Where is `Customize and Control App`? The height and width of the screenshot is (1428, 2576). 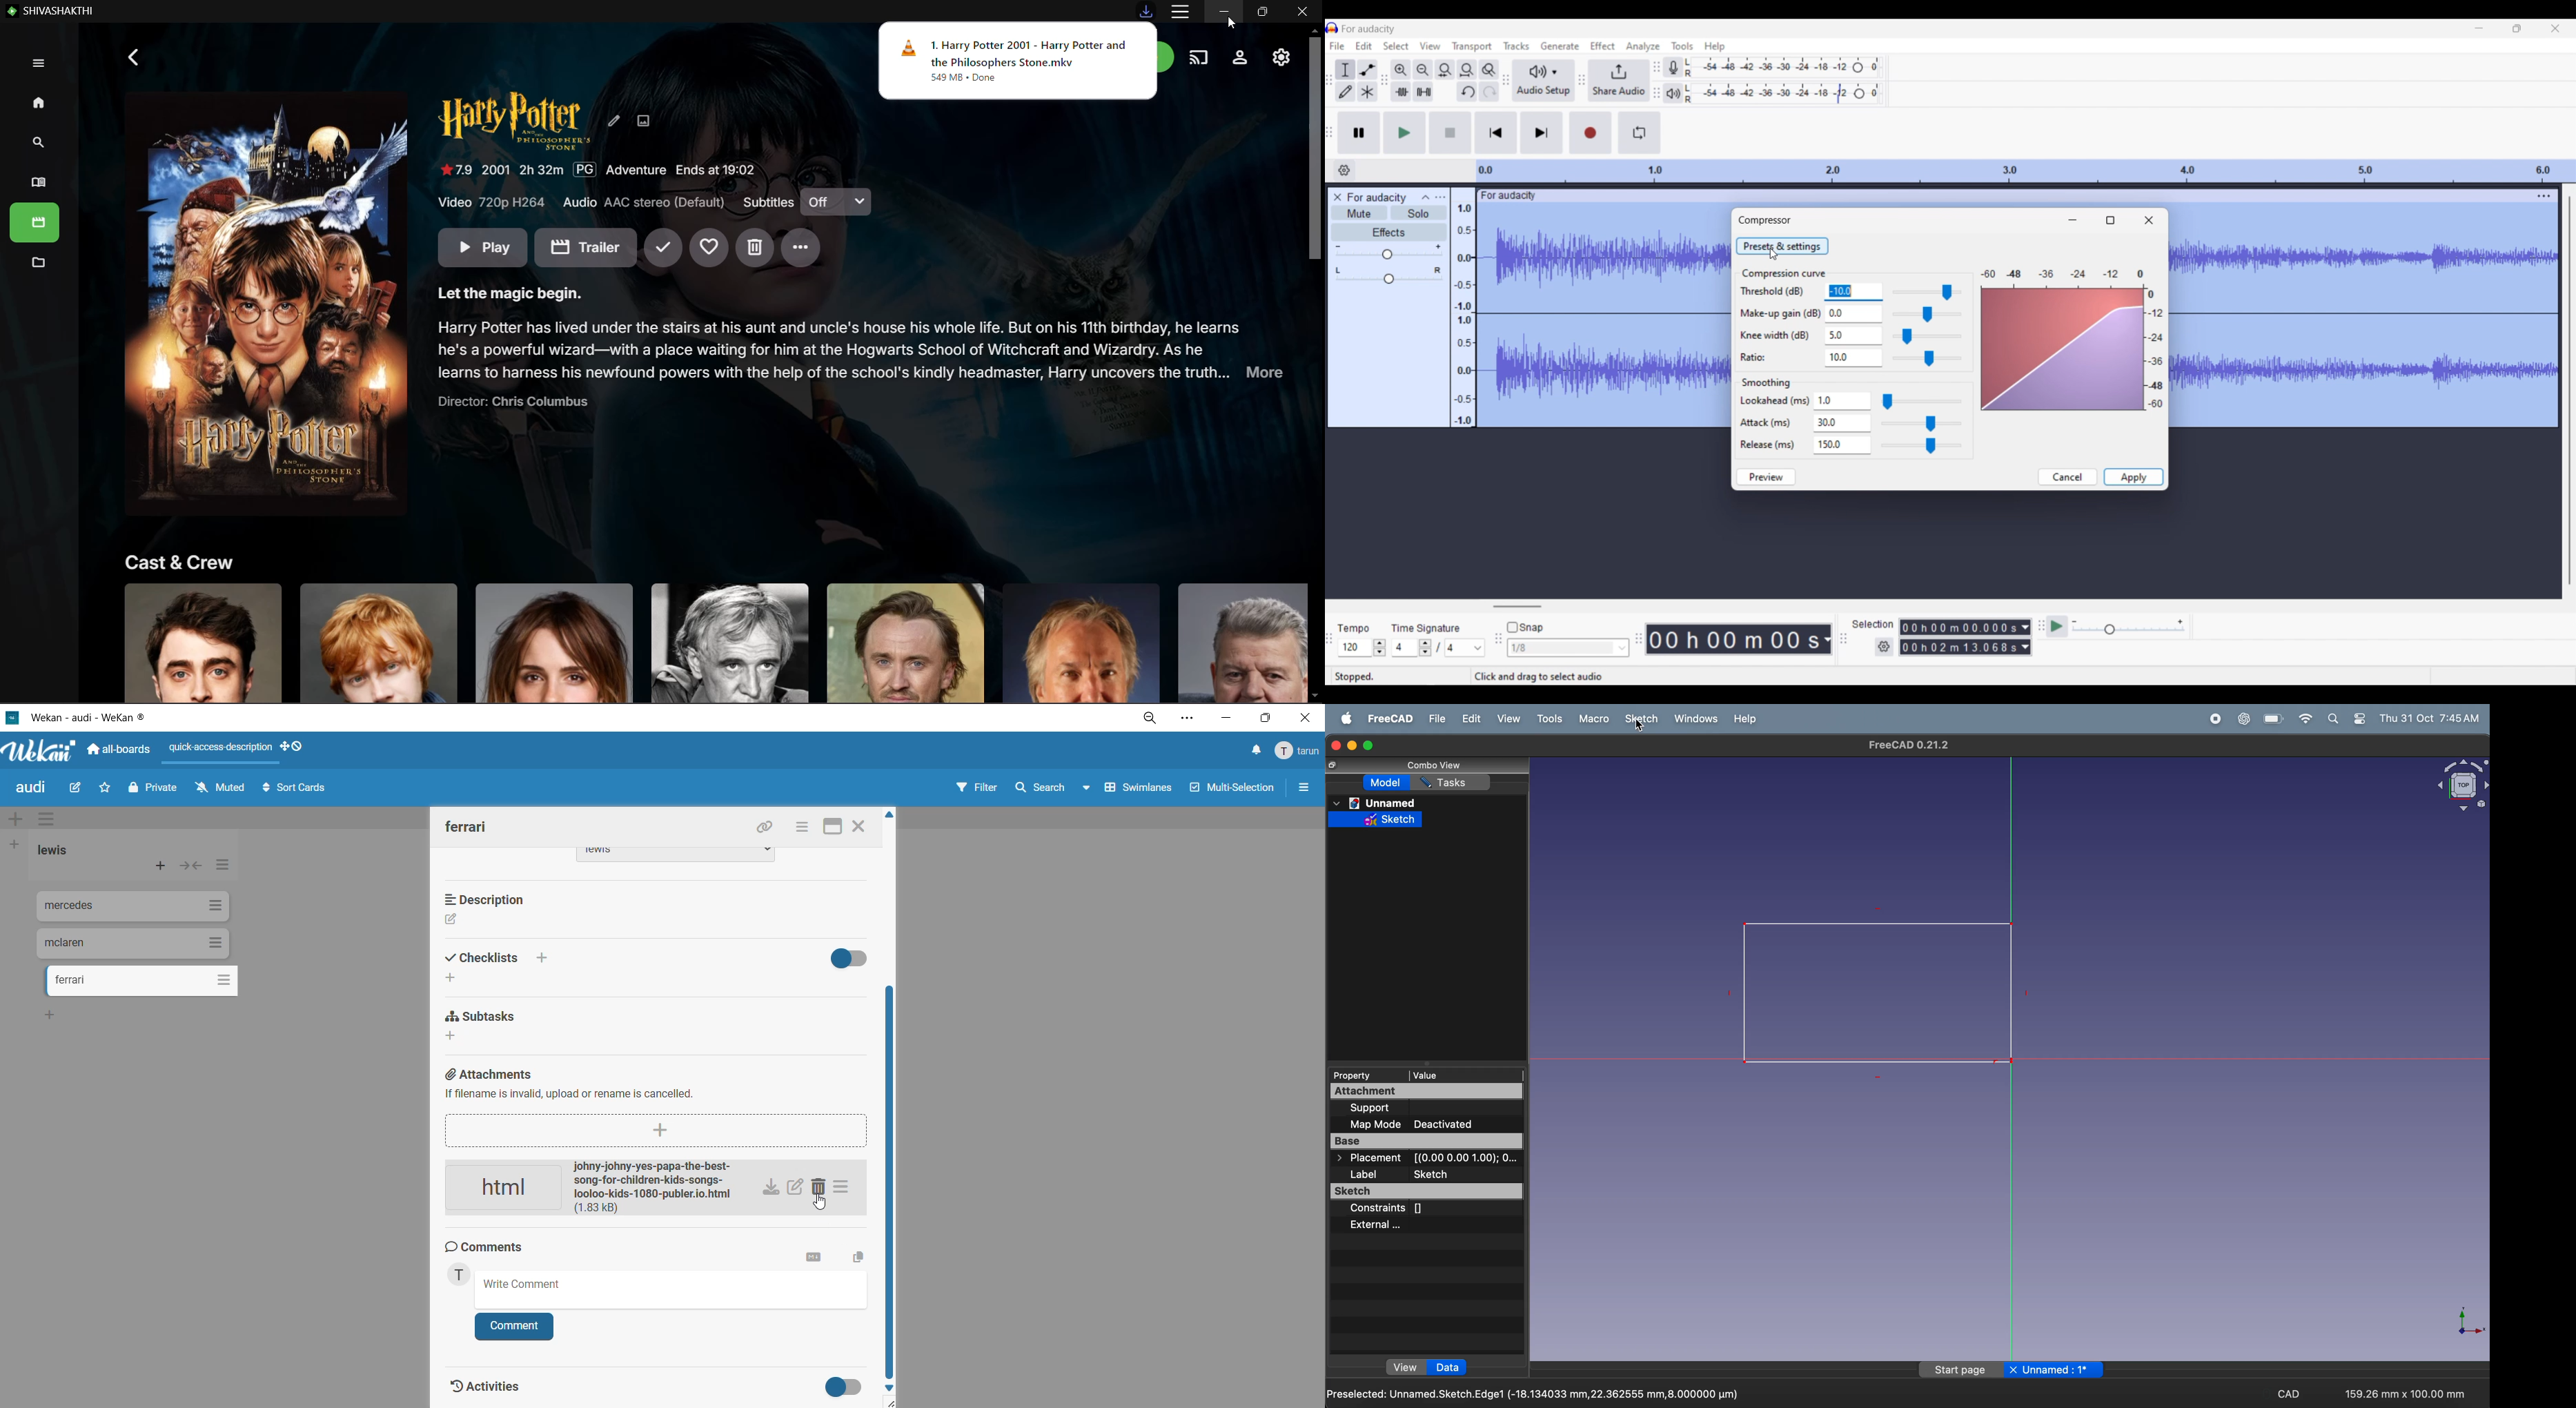 Customize and Control App is located at coordinates (1180, 12).